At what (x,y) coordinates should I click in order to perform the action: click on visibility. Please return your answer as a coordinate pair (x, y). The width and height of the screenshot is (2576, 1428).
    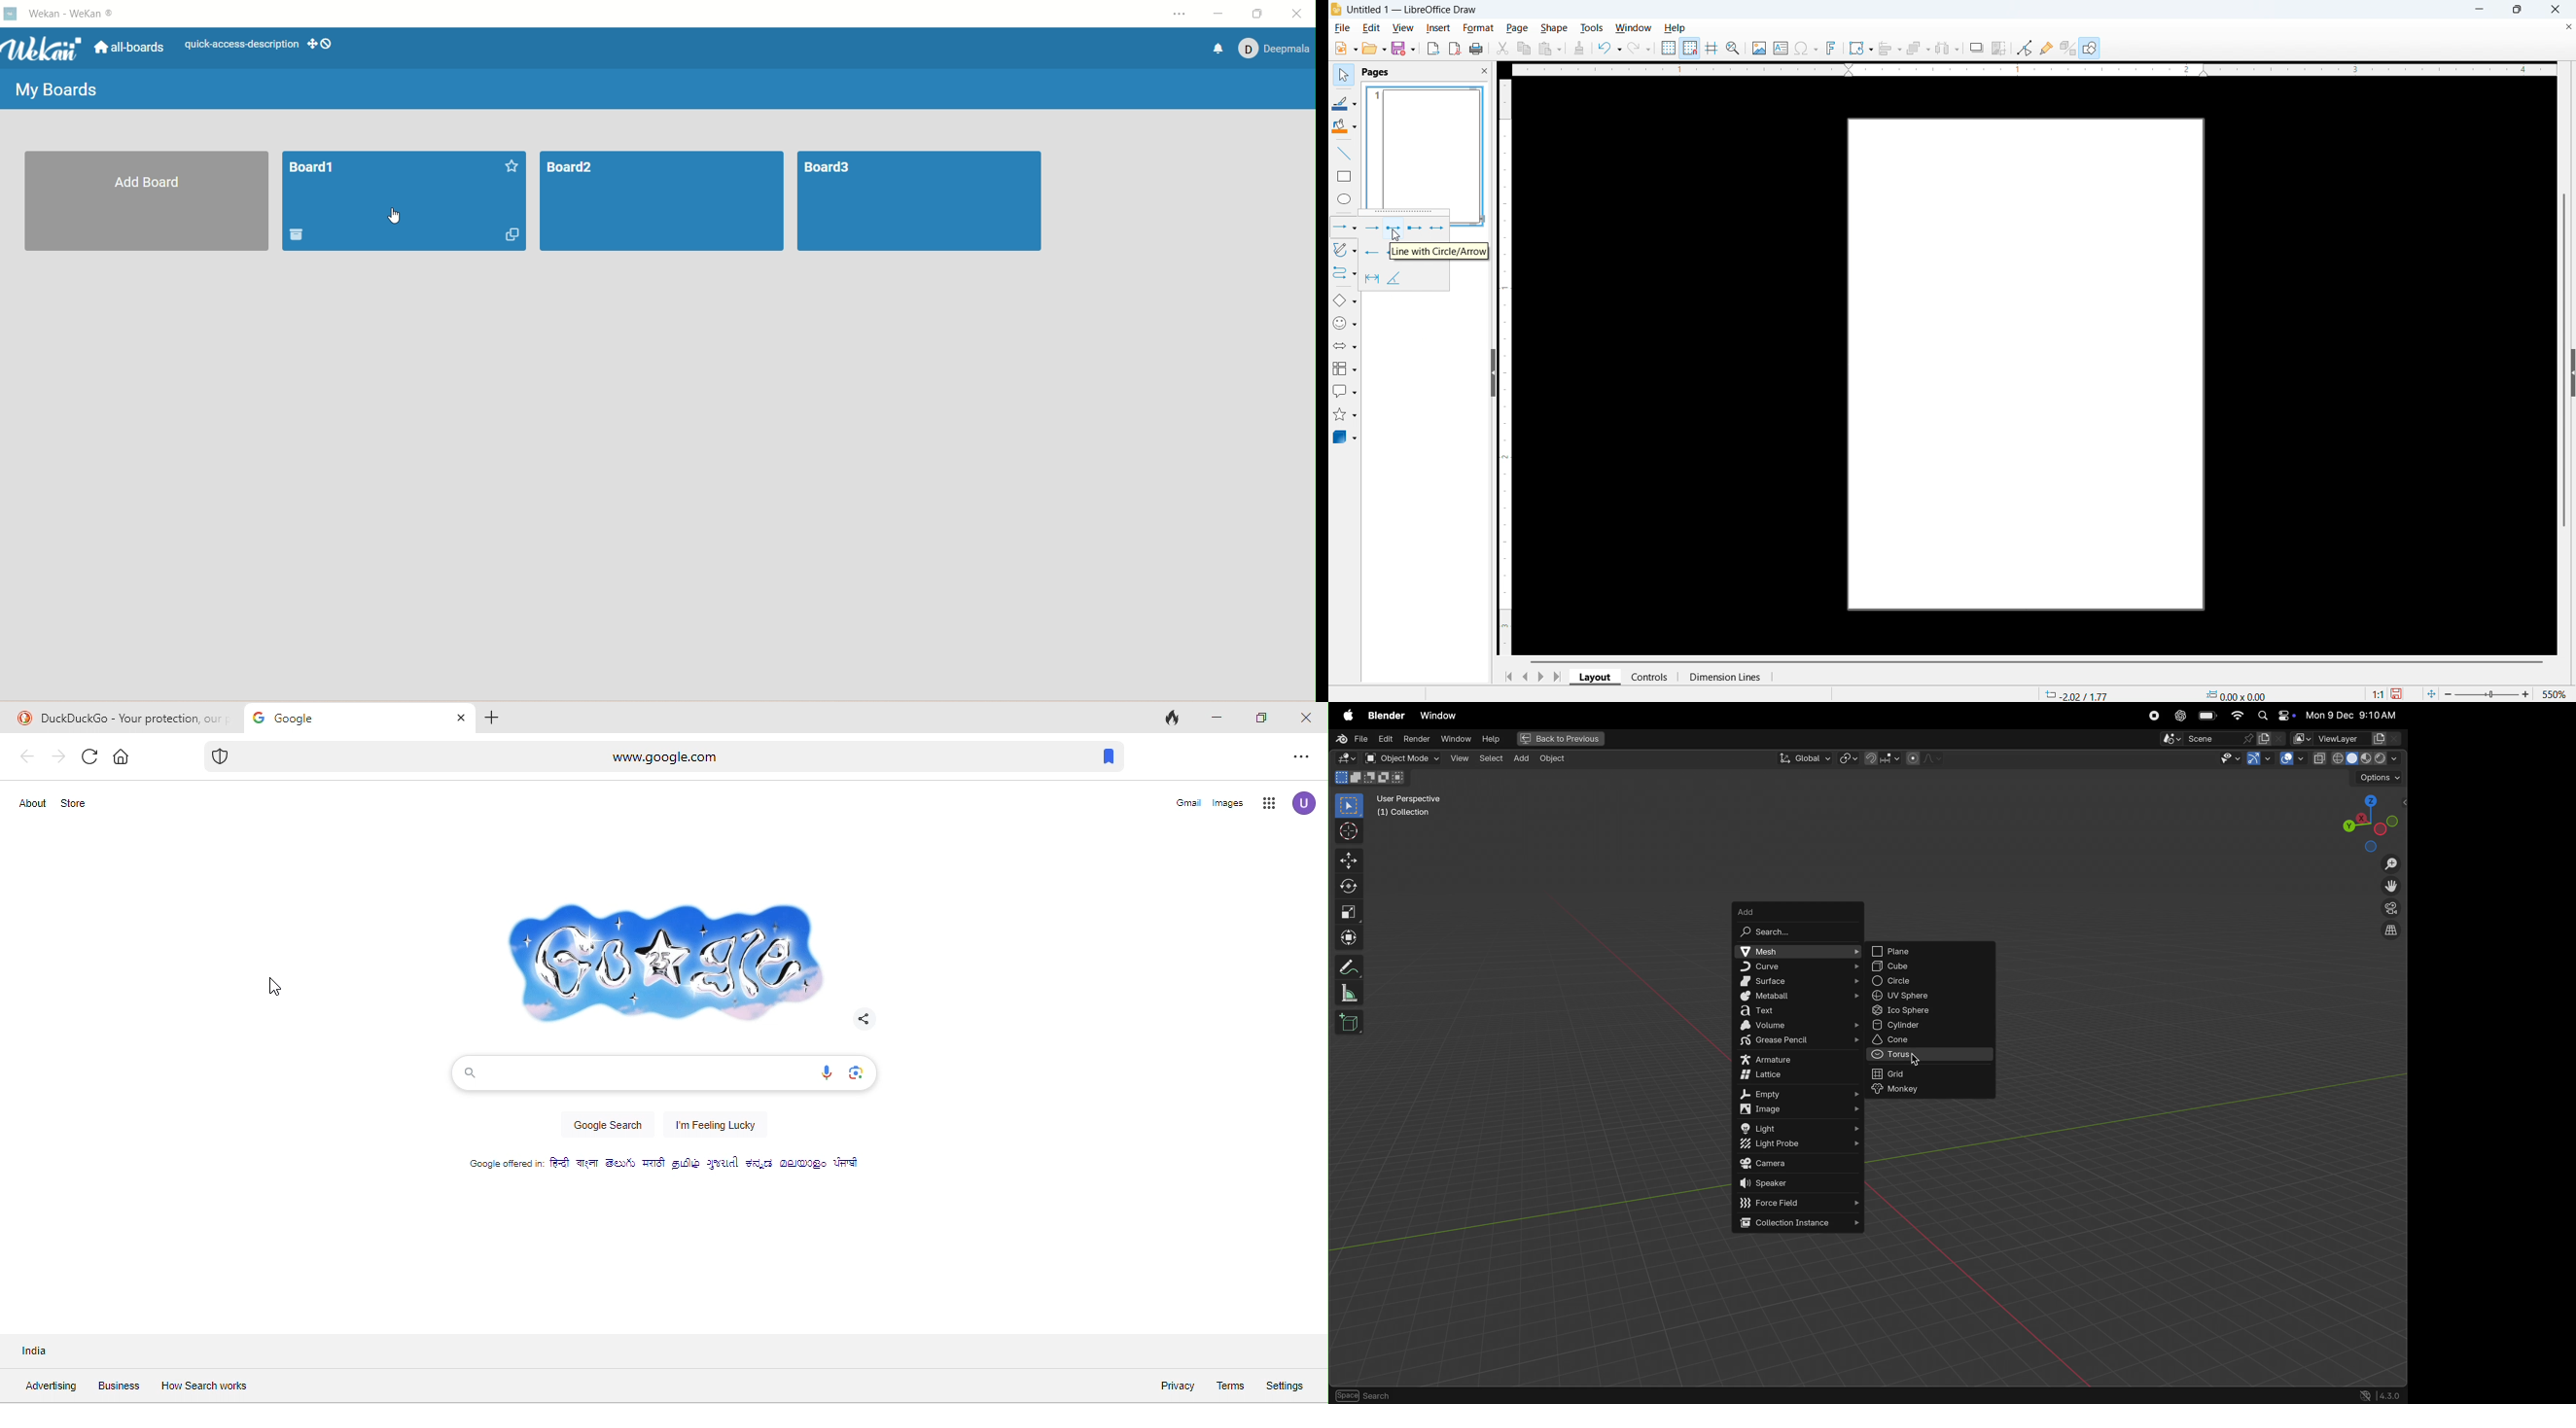
    Looking at the image, I should click on (2227, 760).